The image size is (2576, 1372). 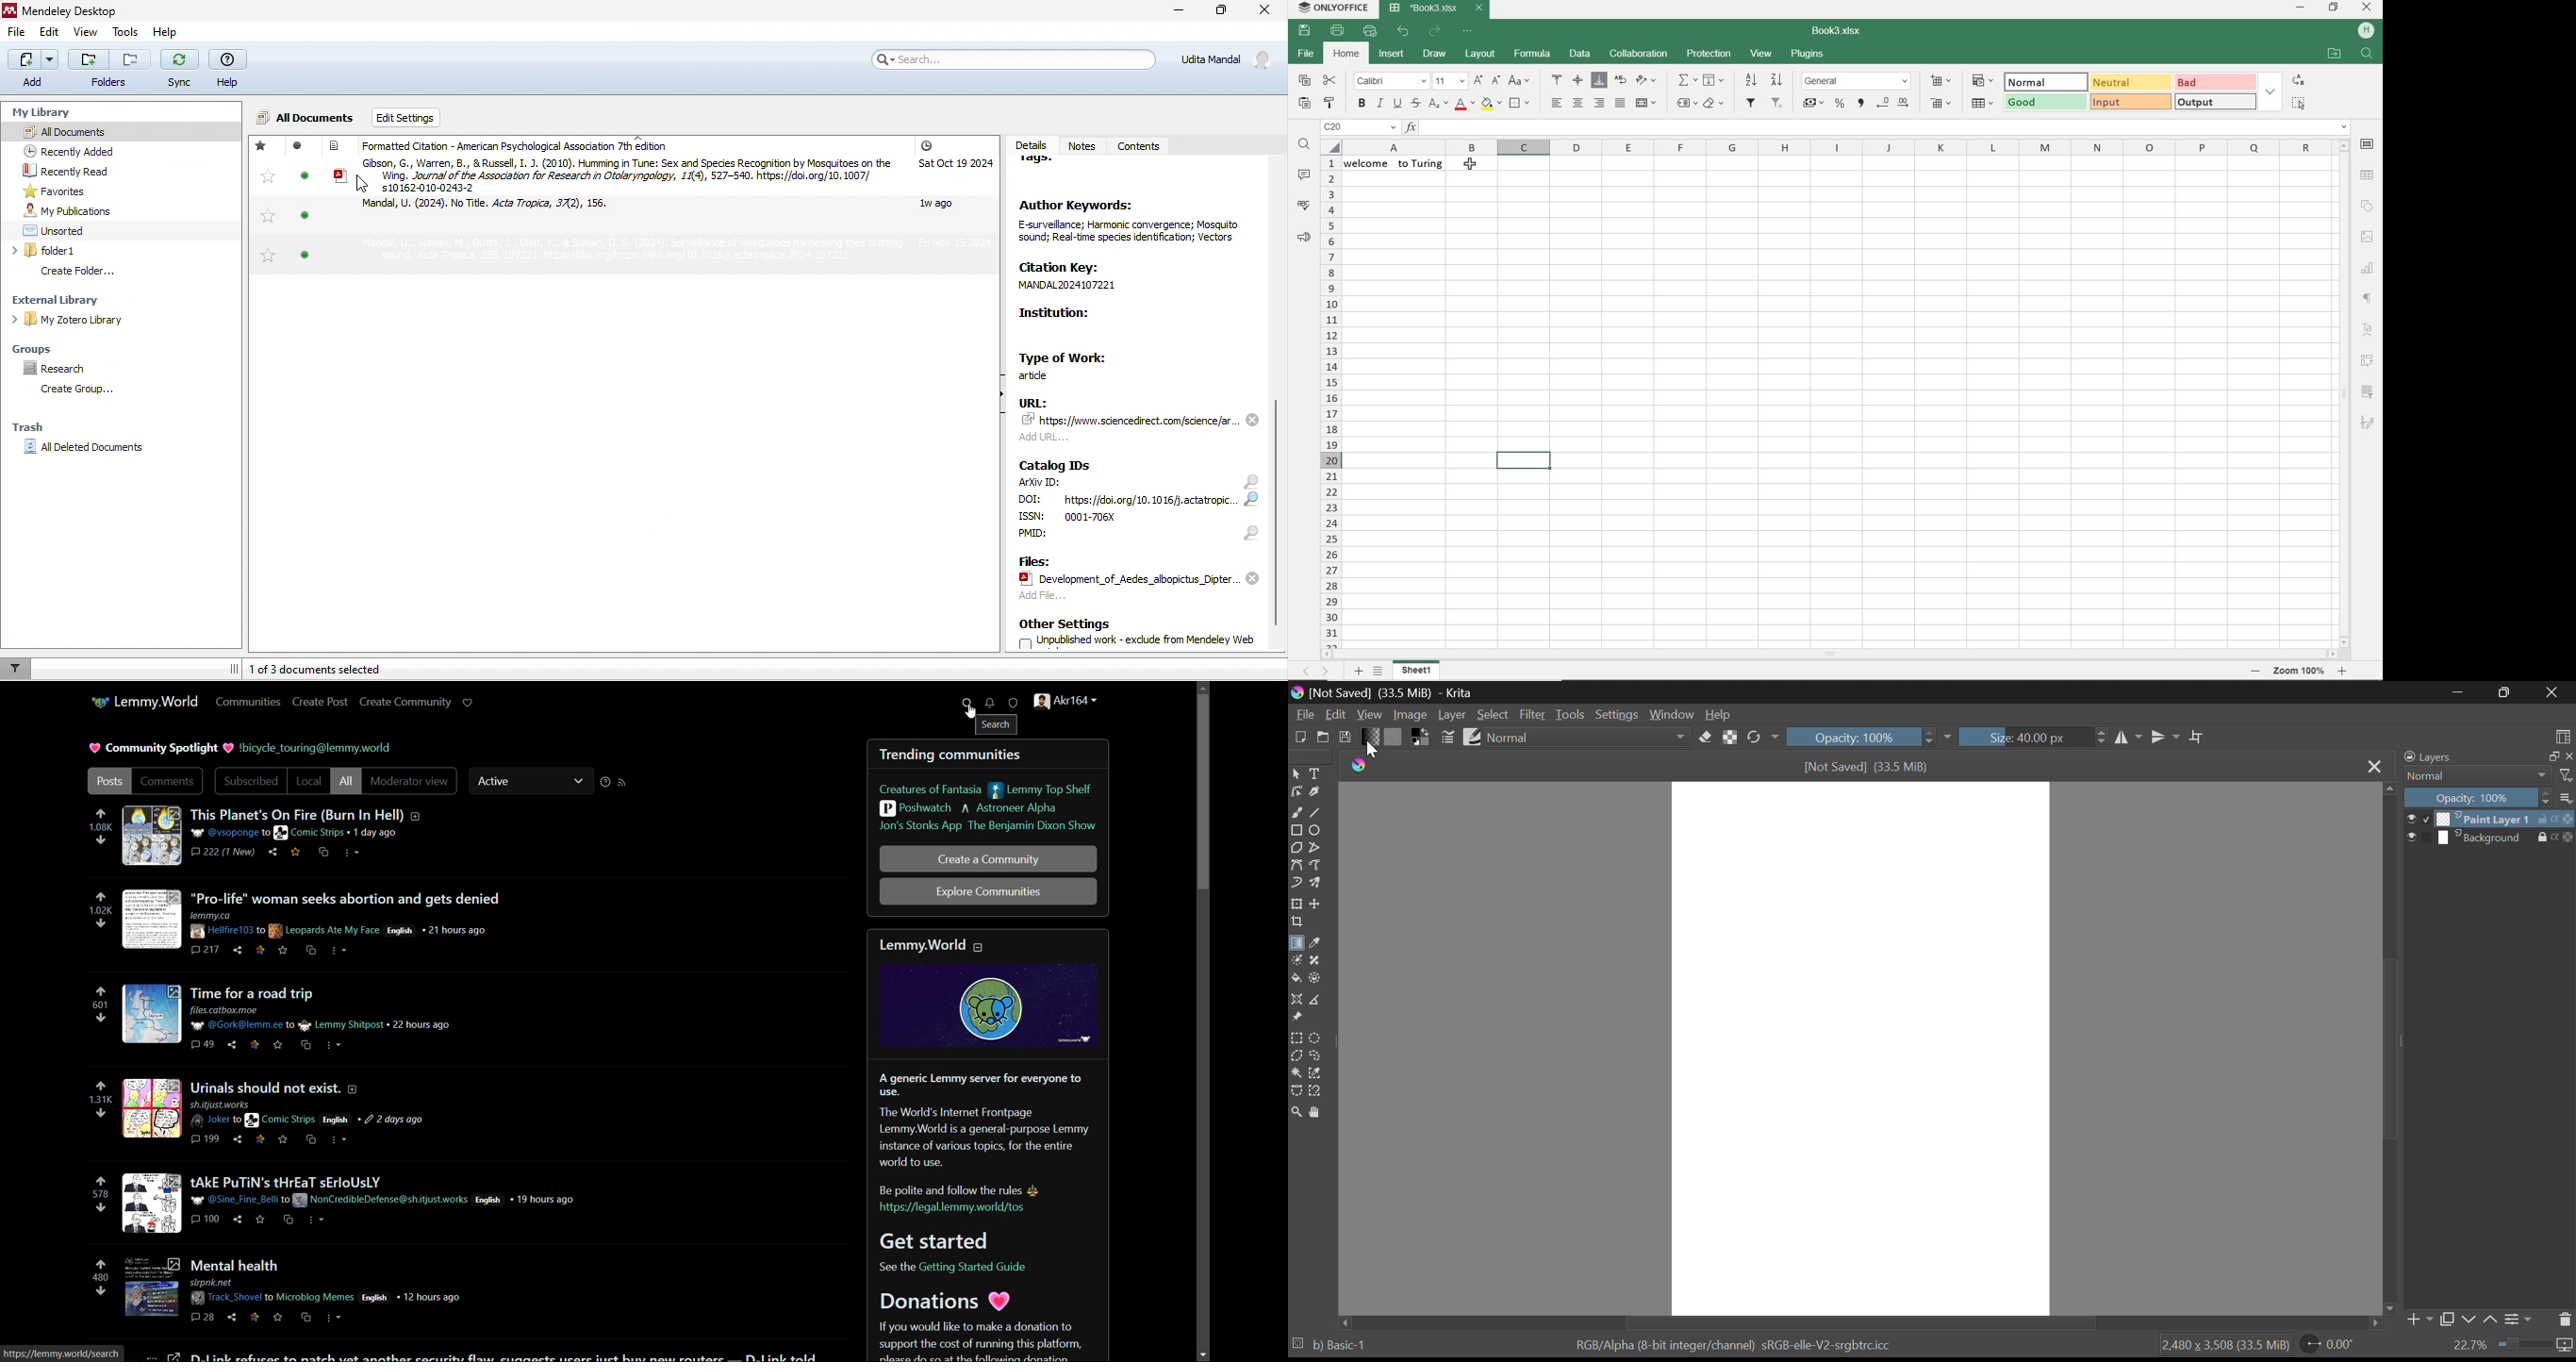 What do you see at coordinates (1296, 830) in the screenshot?
I see `Rectangle` at bounding box center [1296, 830].